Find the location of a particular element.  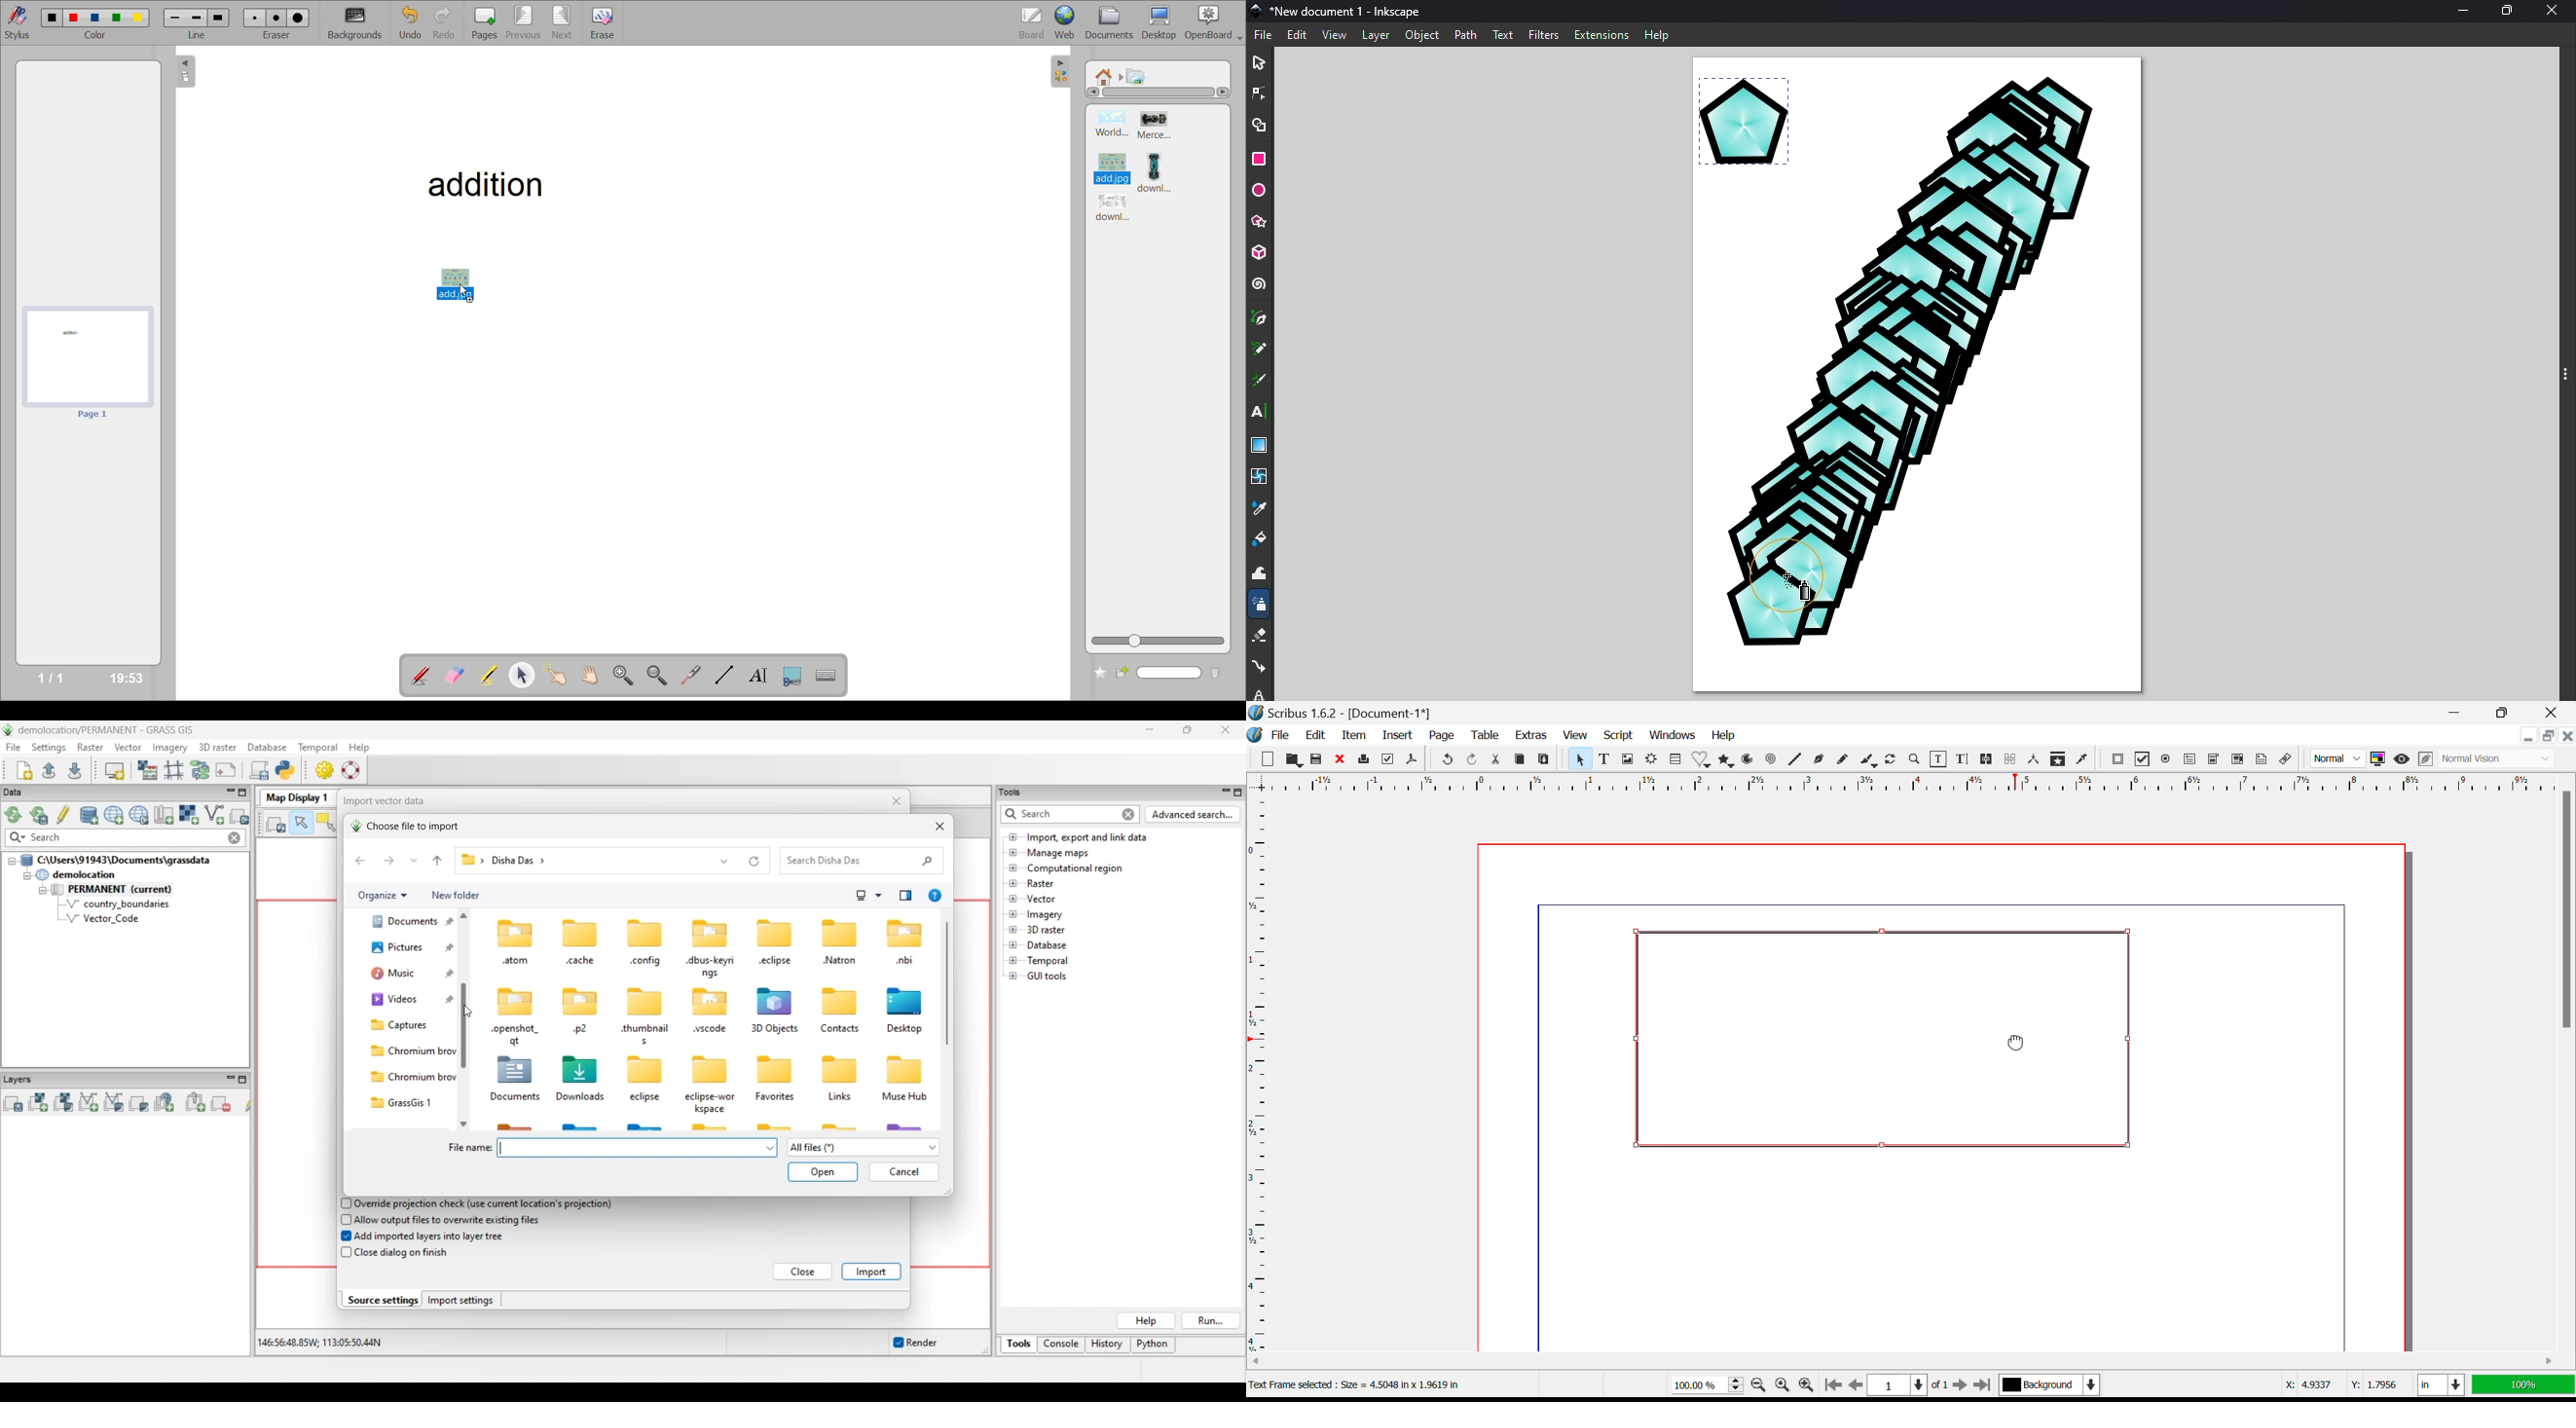

Zoom In is located at coordinates (1806, 1386).